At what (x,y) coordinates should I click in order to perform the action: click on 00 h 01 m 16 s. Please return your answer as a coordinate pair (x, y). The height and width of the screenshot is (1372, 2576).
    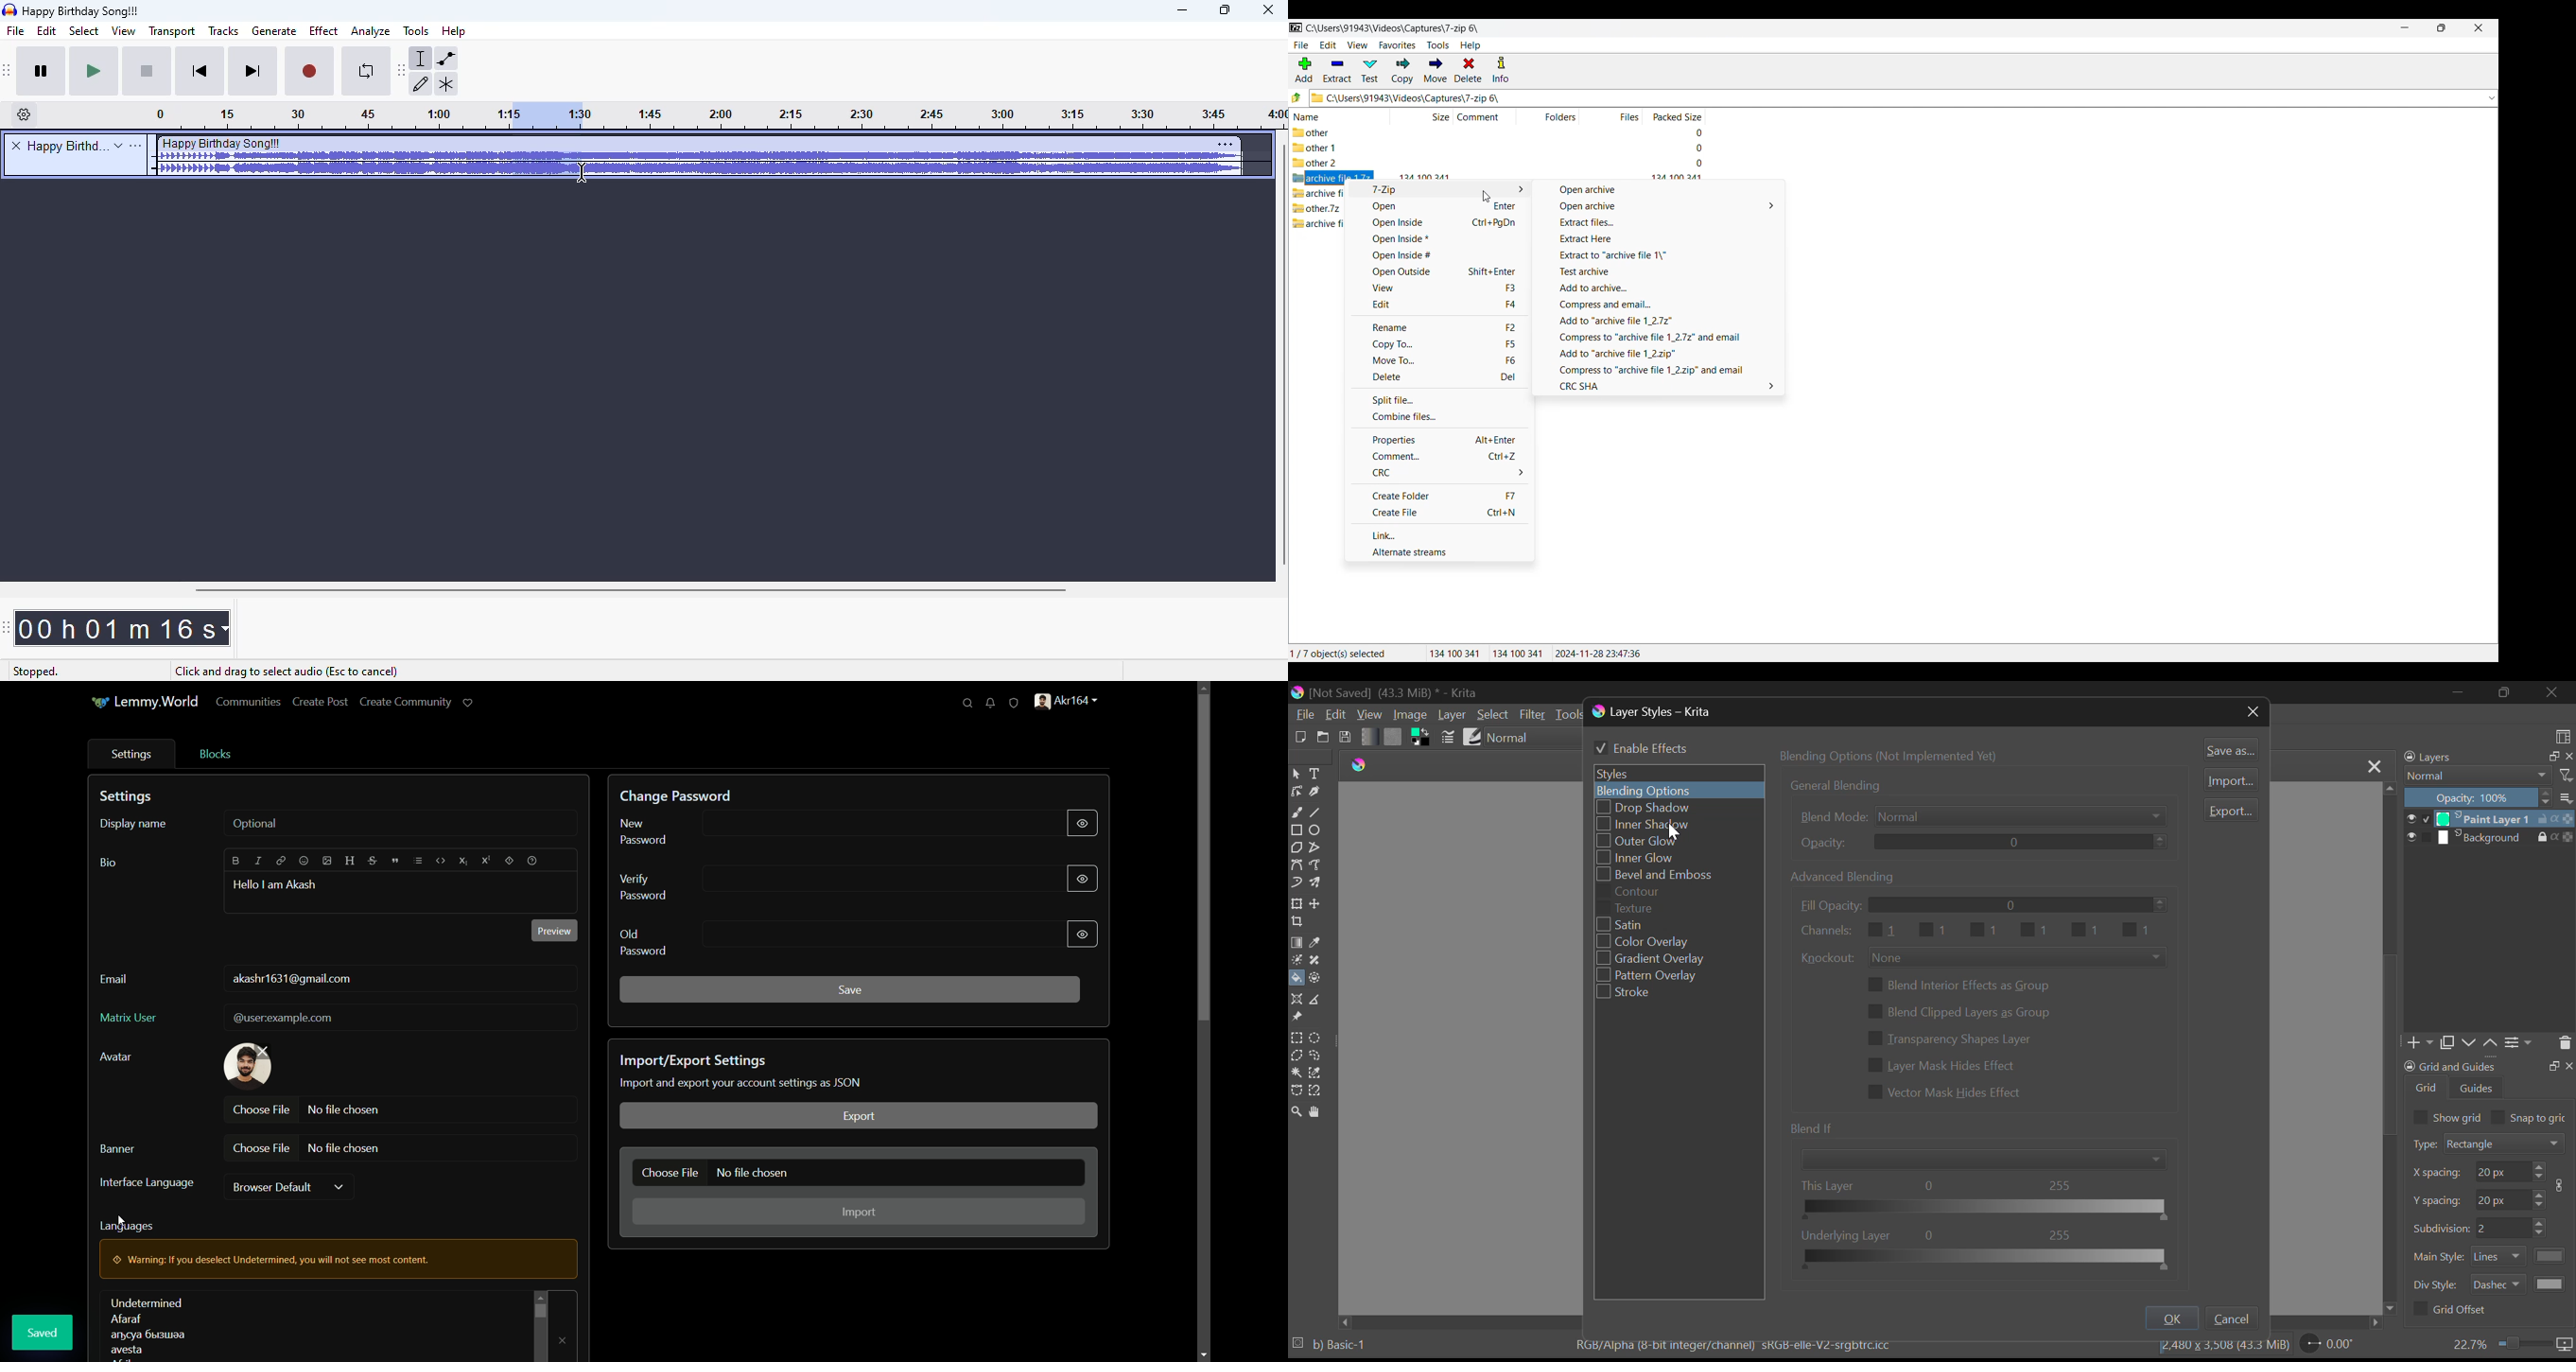
    Looking at the image, I should click on (122, 628).